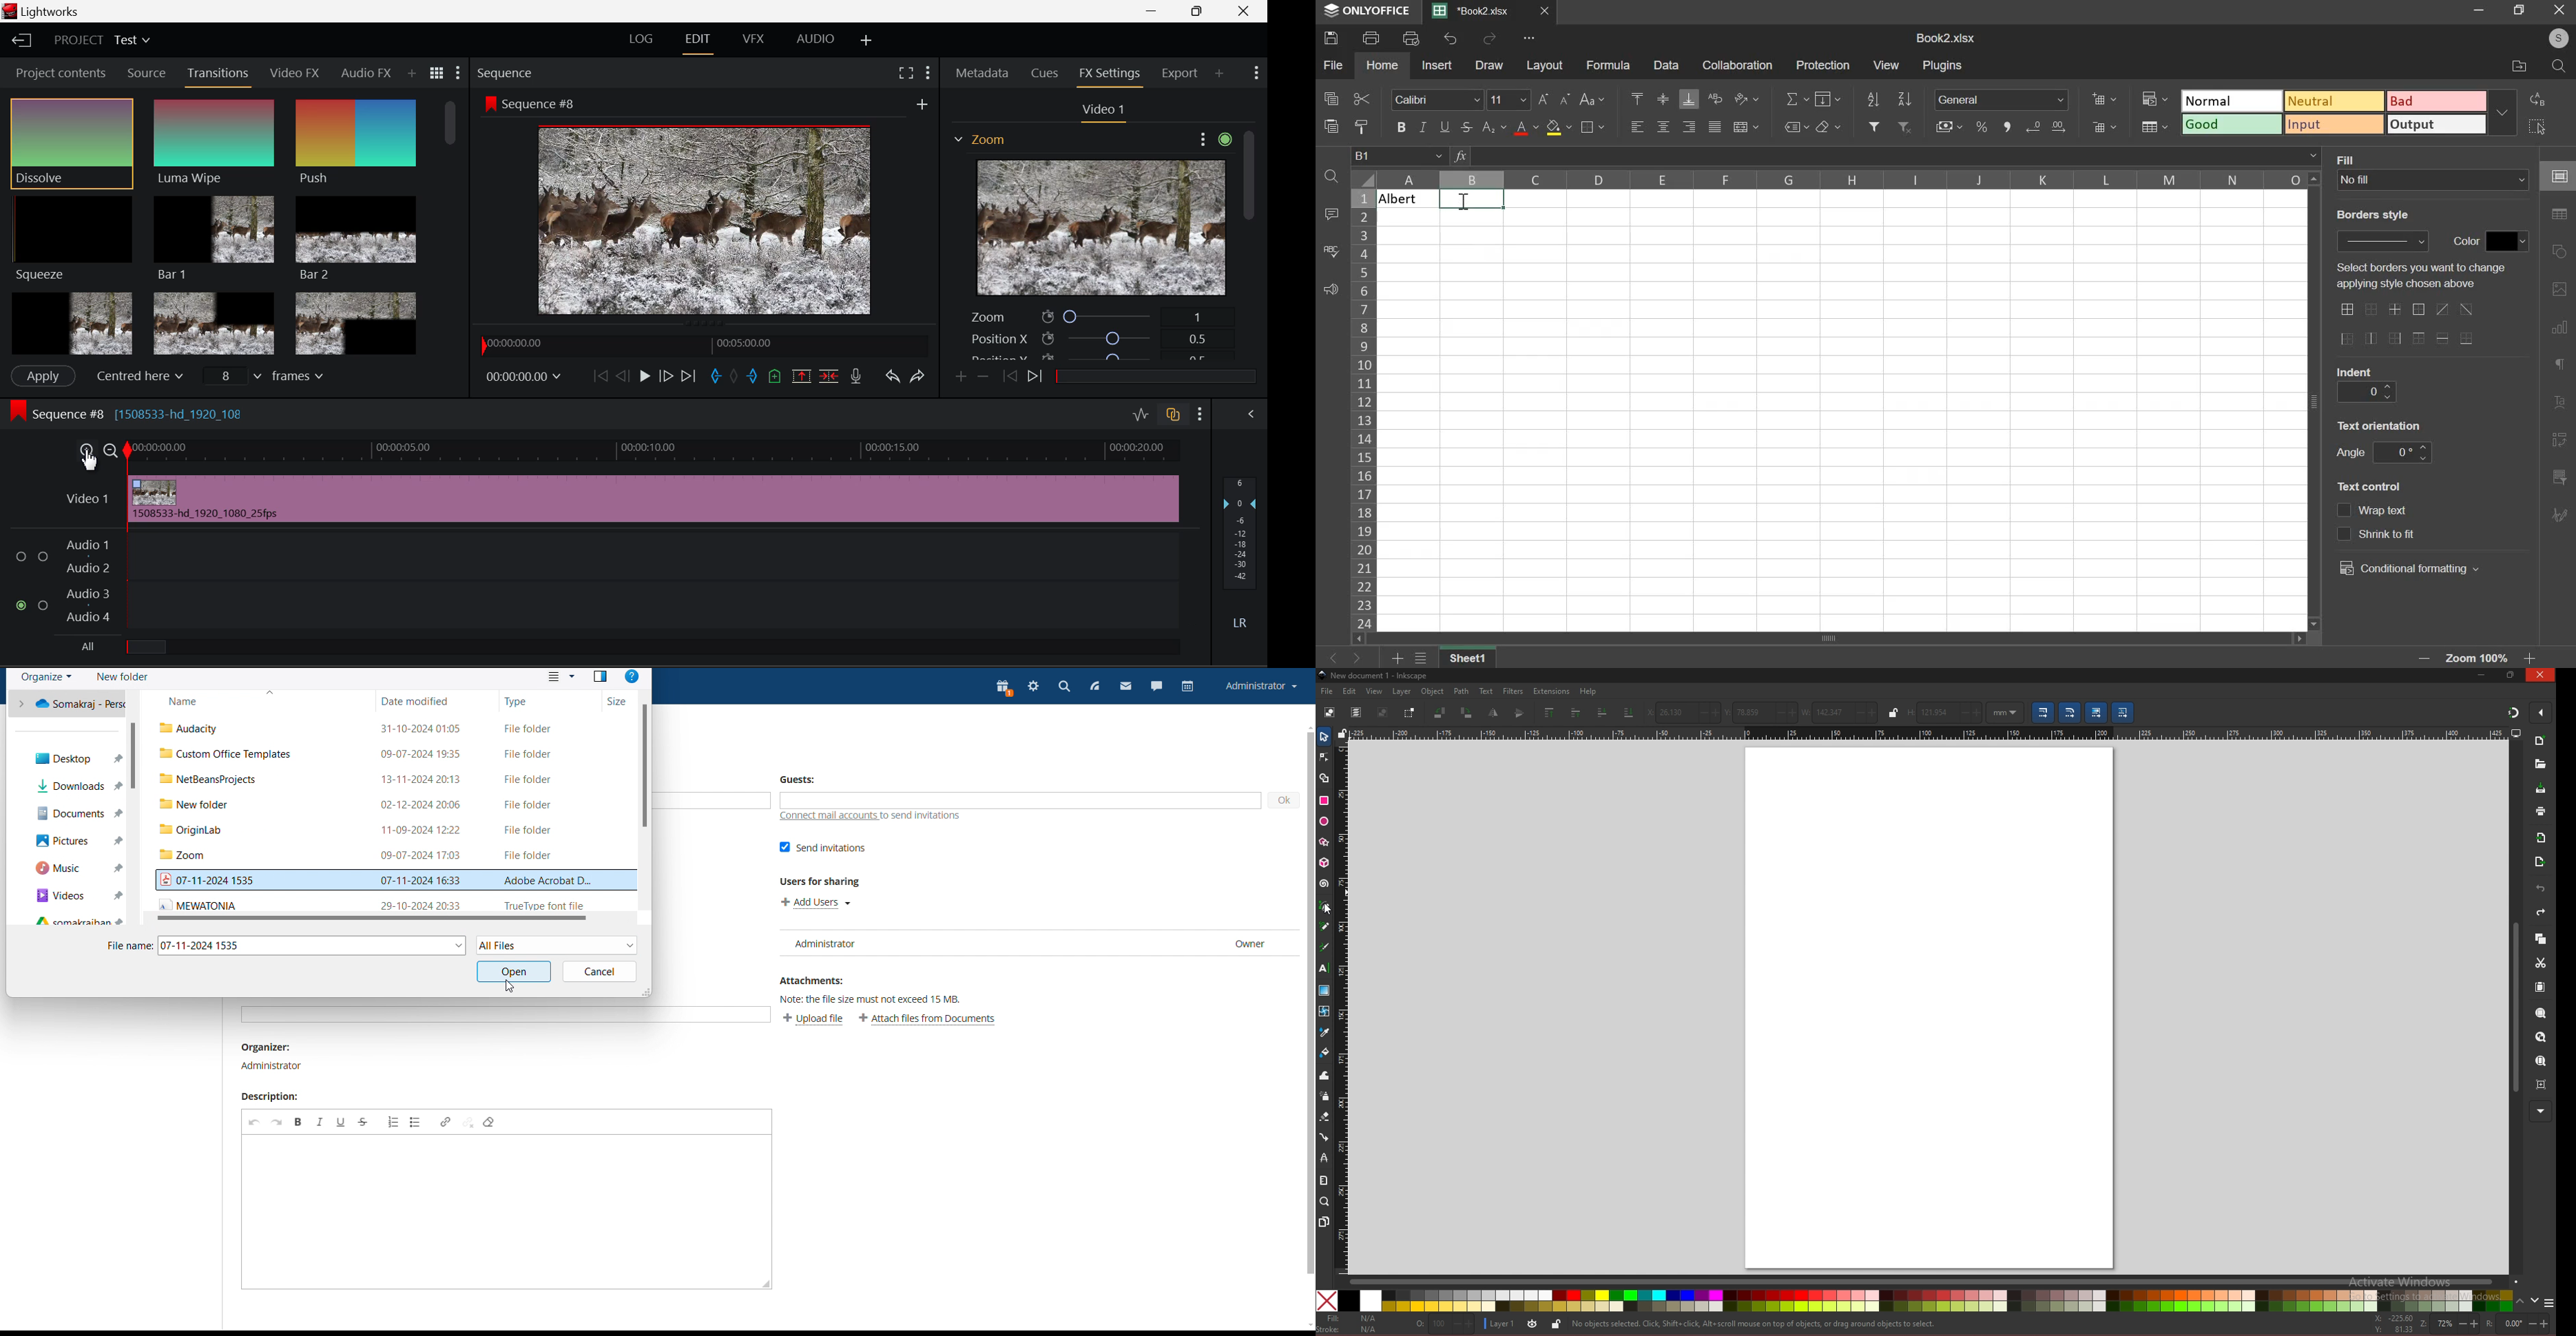 This screenshot has width=2576, height=1344. Describe the element at coordinates (2541, 889) in the screenshot. I see `undo` at that location.